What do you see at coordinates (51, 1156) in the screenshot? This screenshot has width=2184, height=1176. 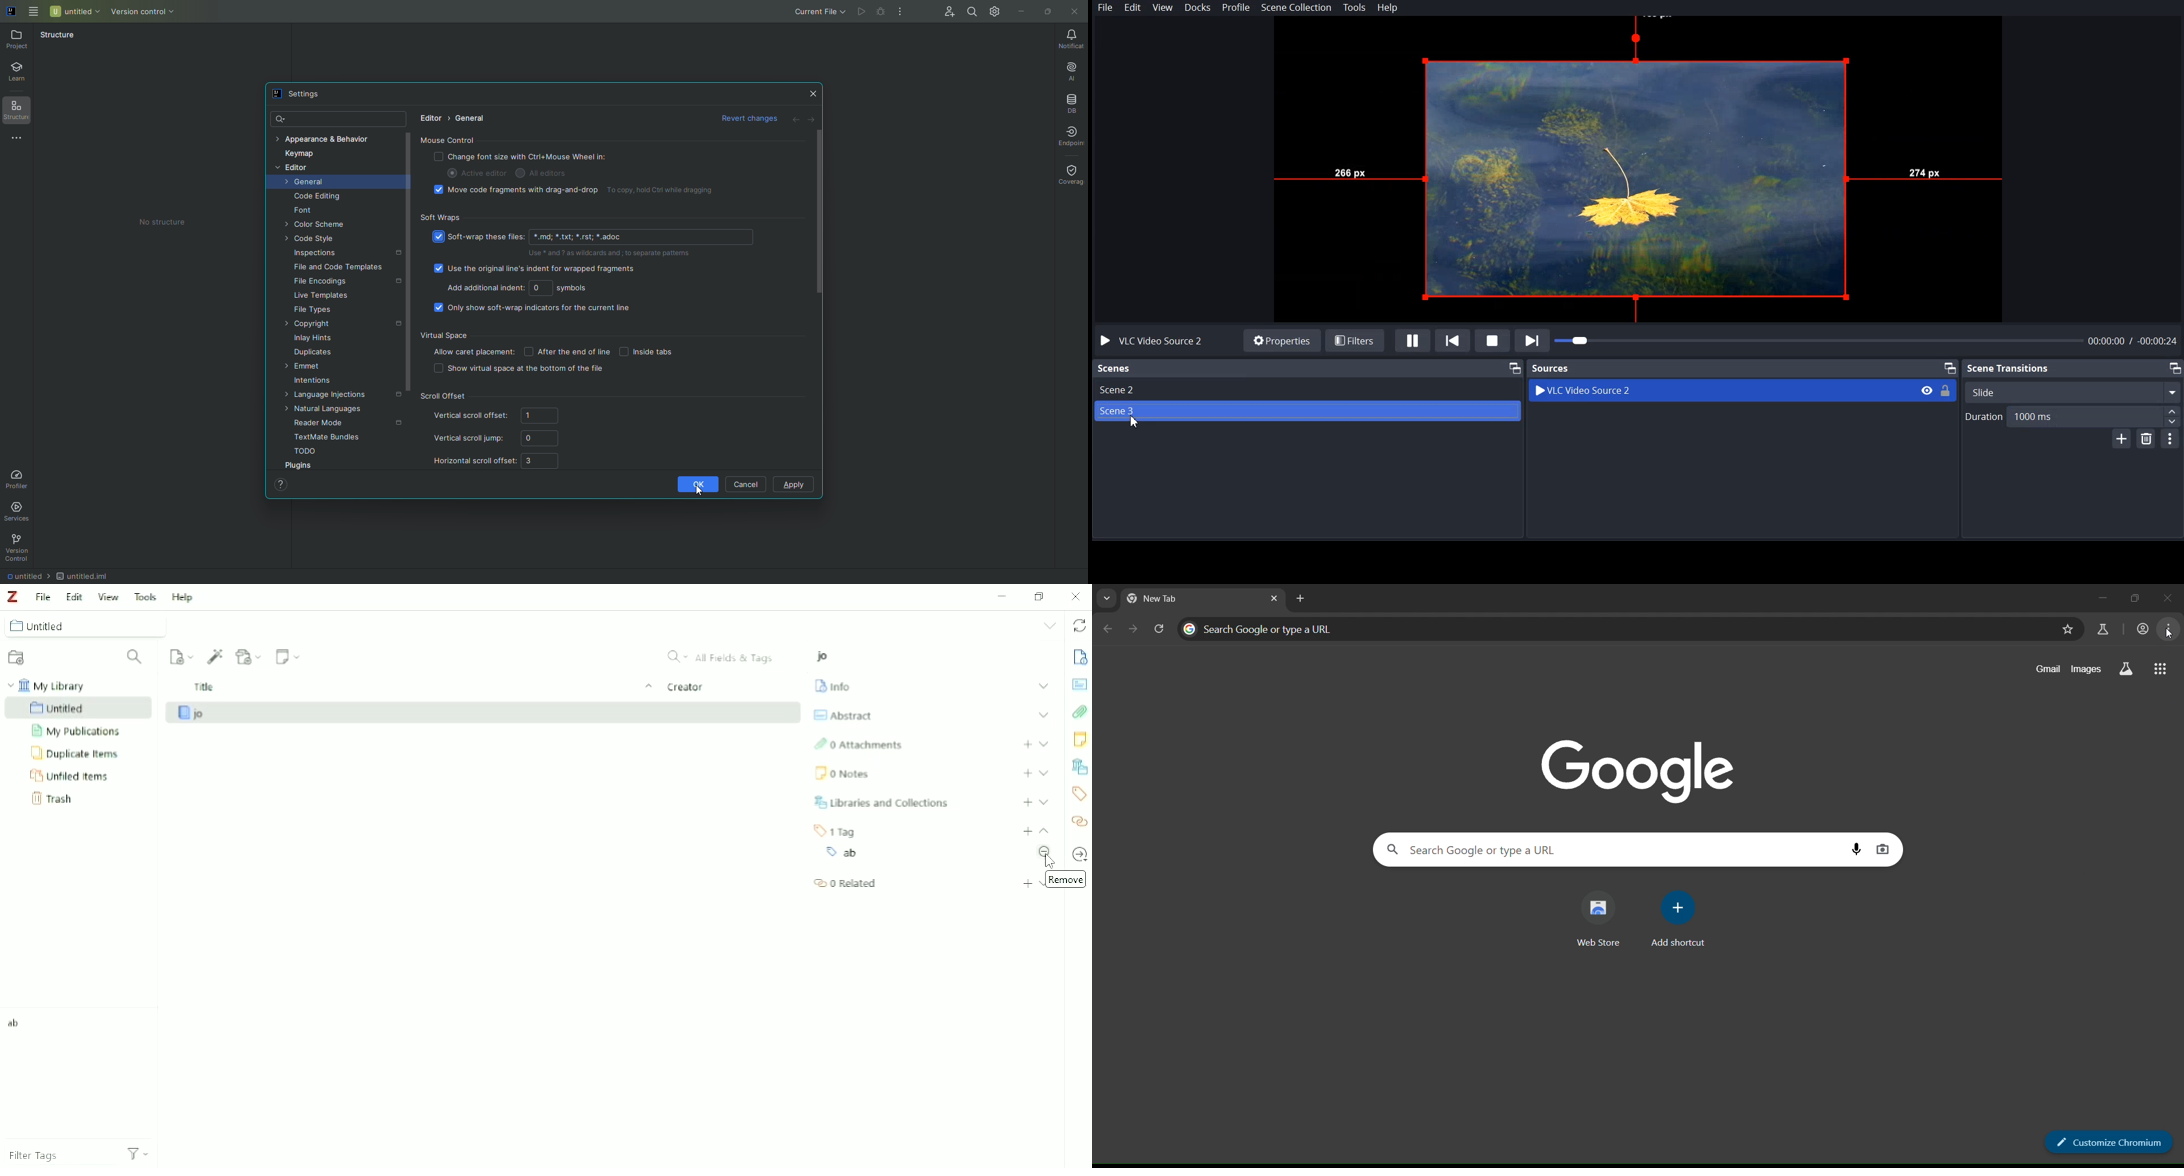 I see `Filter Tags` at bounding box center [51, 1156].